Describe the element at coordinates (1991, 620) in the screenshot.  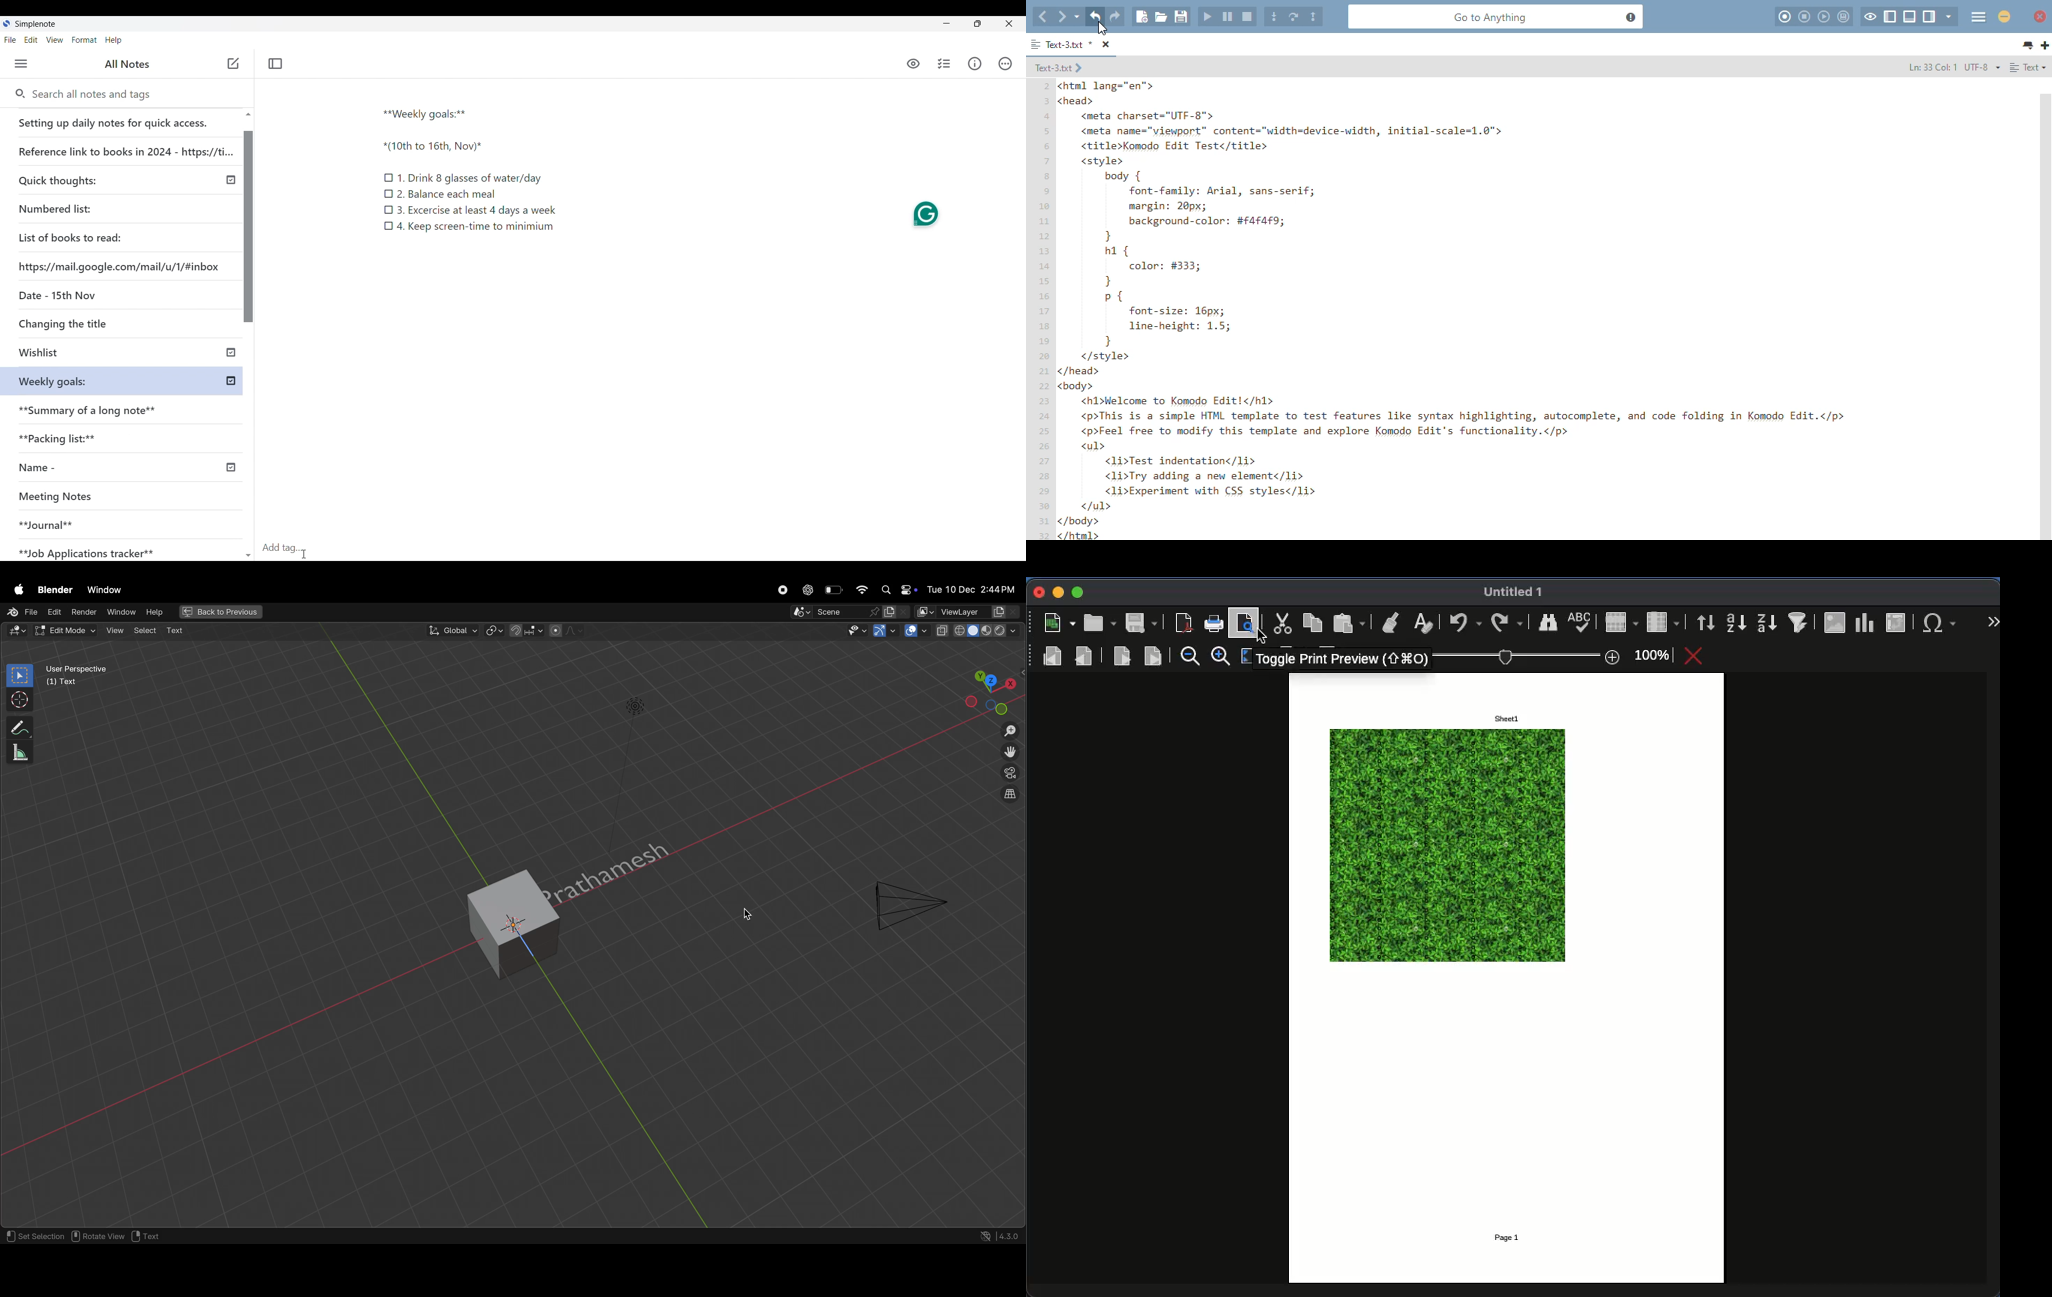
I see `expand` at that location.